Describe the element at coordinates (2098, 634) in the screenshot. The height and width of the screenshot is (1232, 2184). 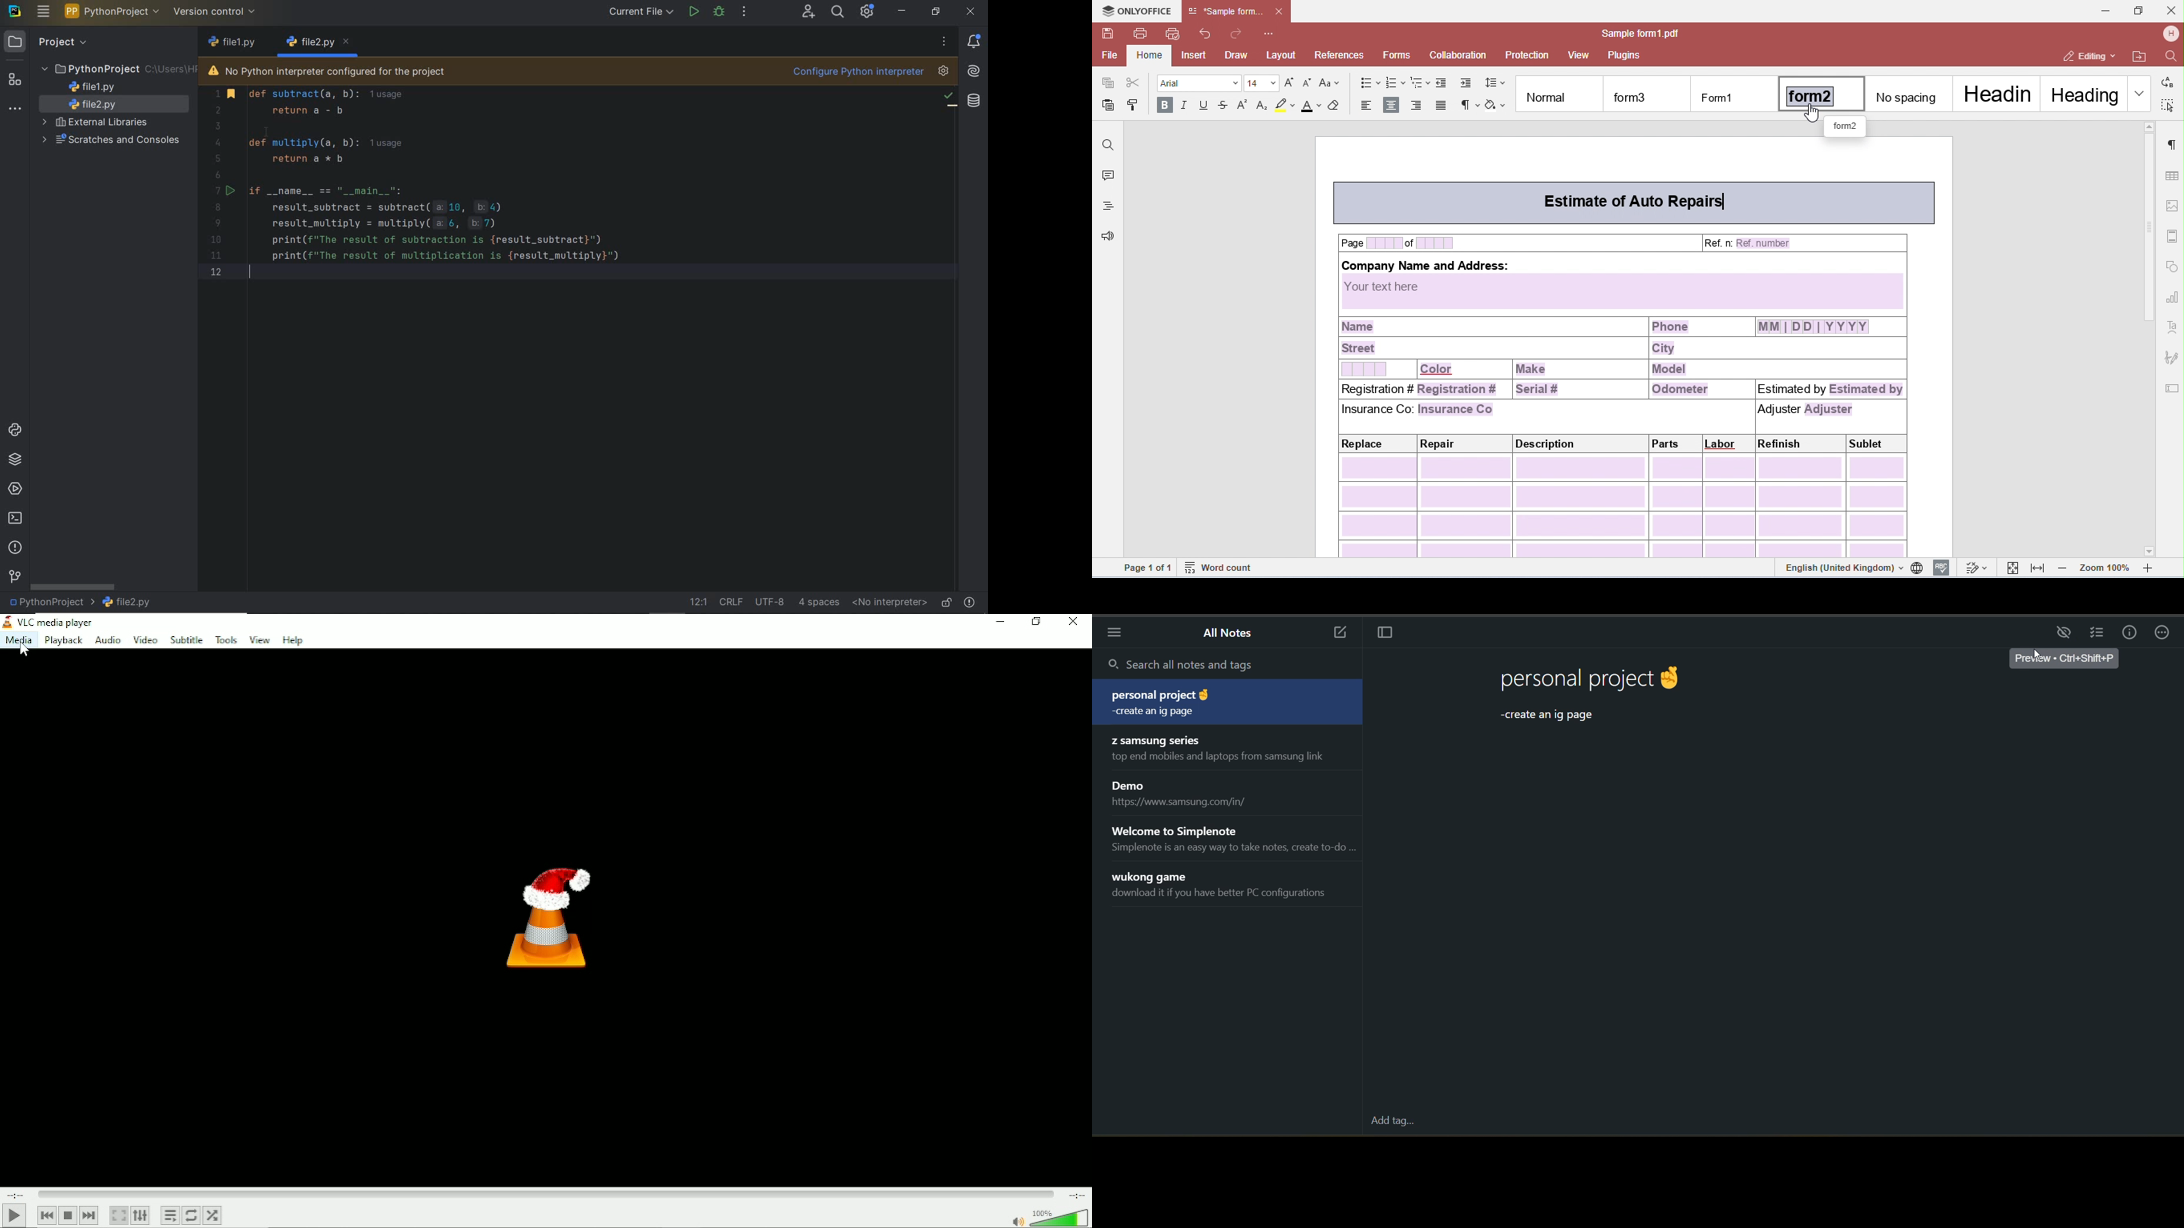
I see `insert checklist` at that location.